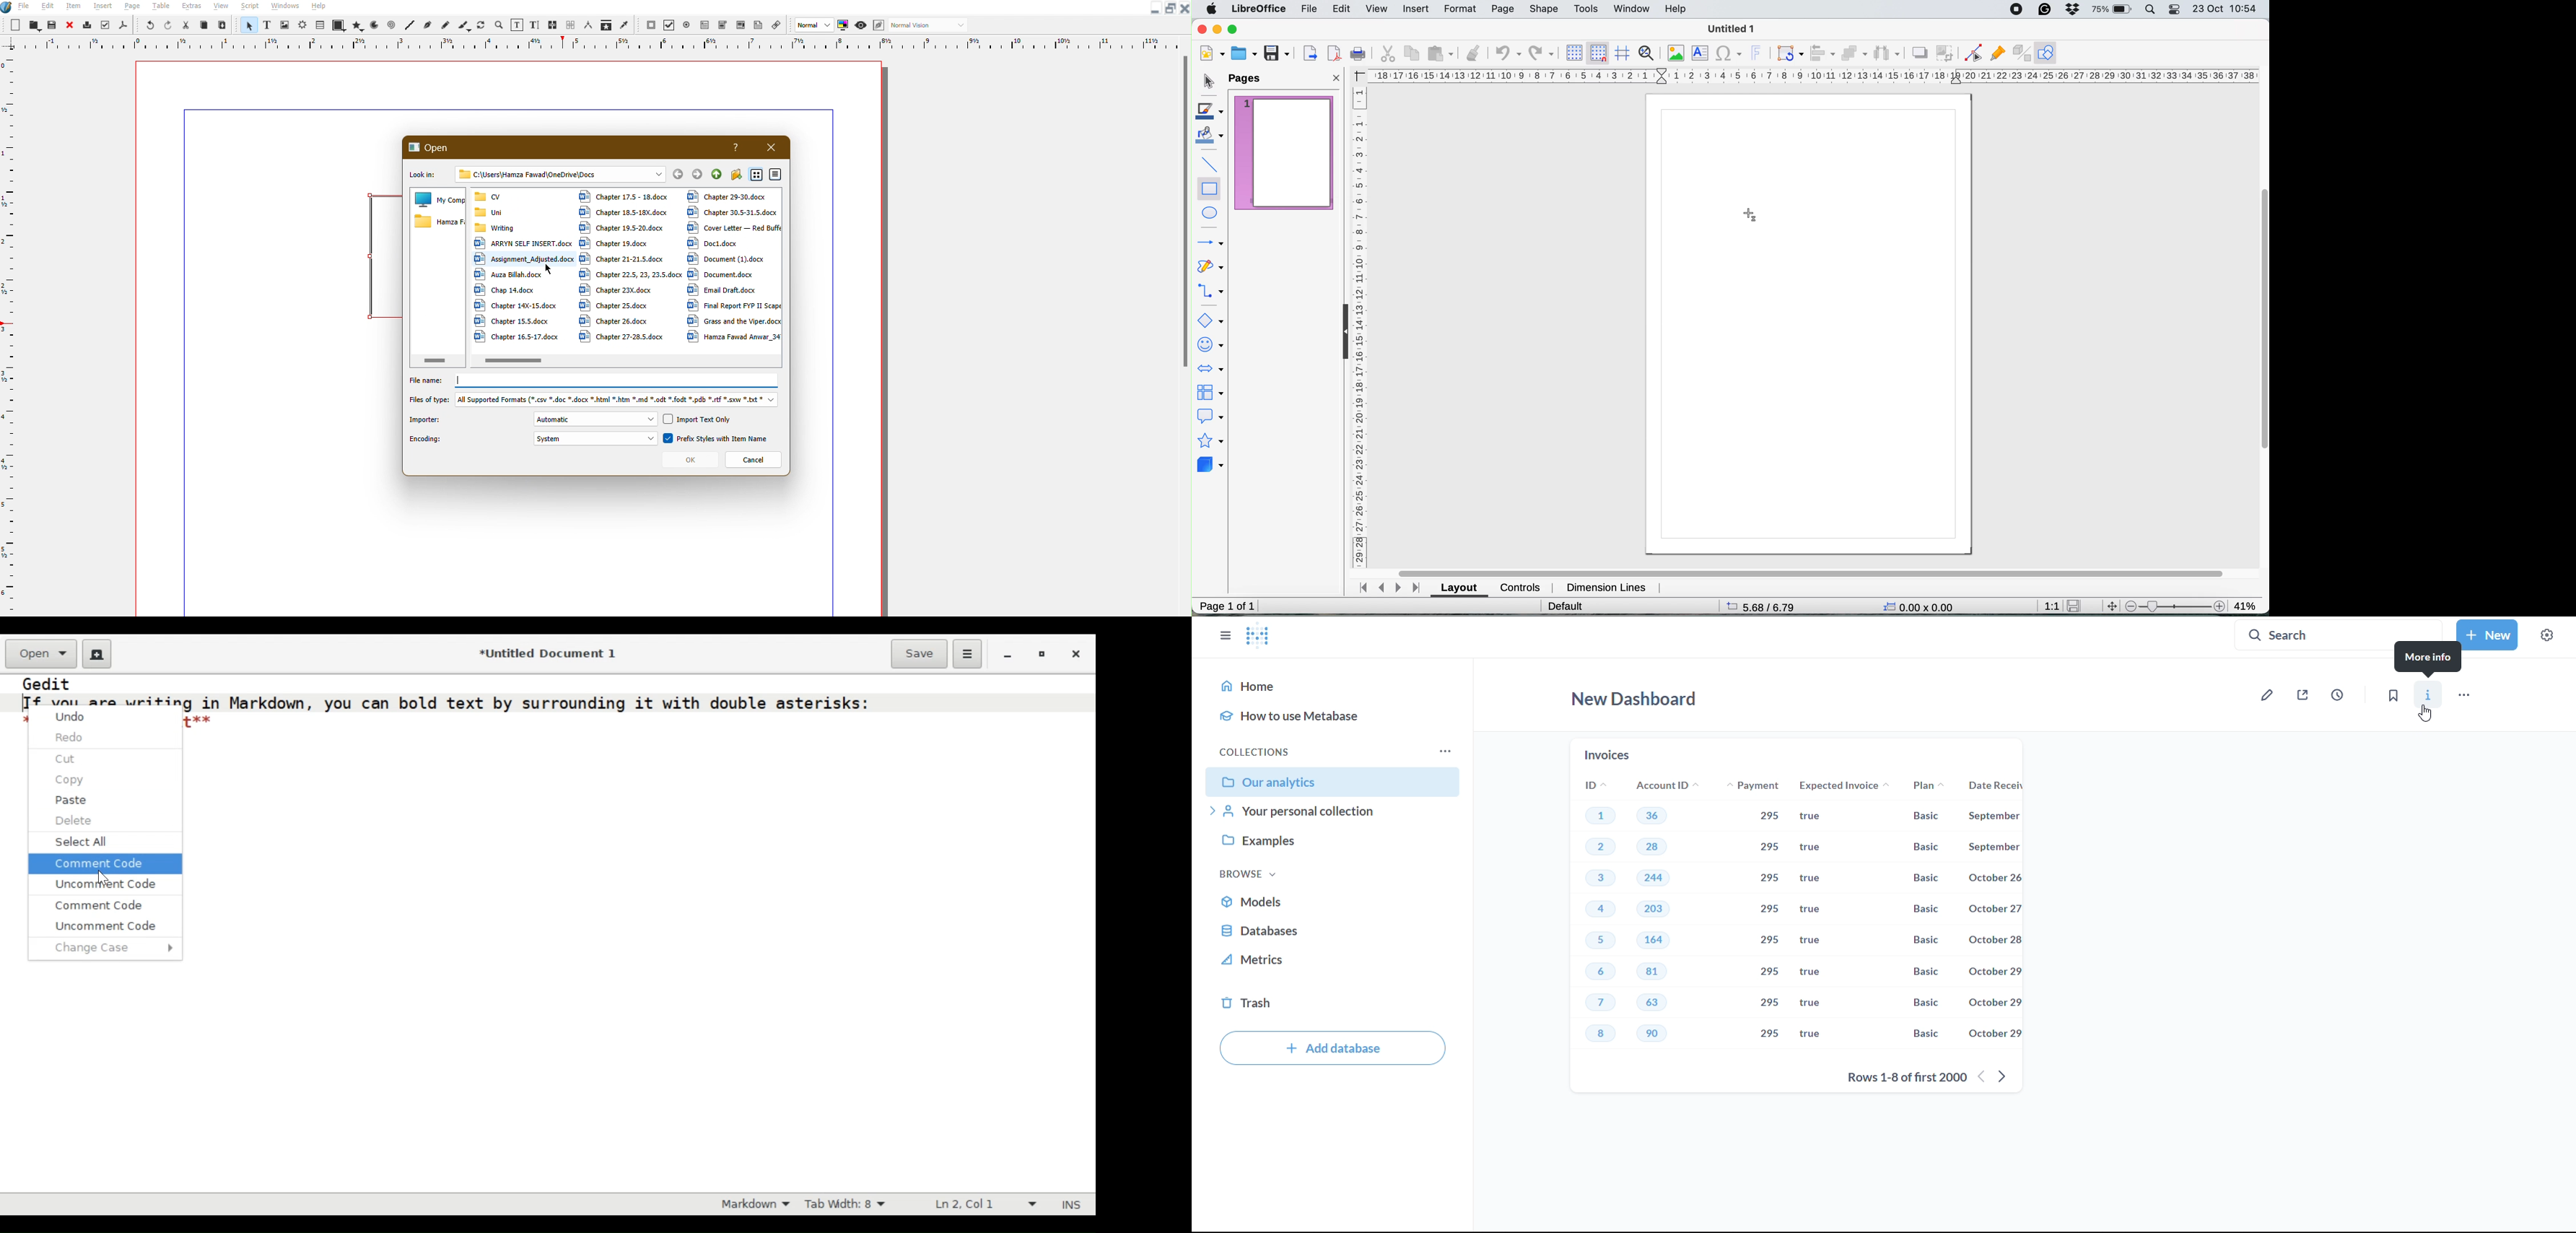 This screenshot has width=2576, height=1260. I want to click on export, so click(1311, 52).